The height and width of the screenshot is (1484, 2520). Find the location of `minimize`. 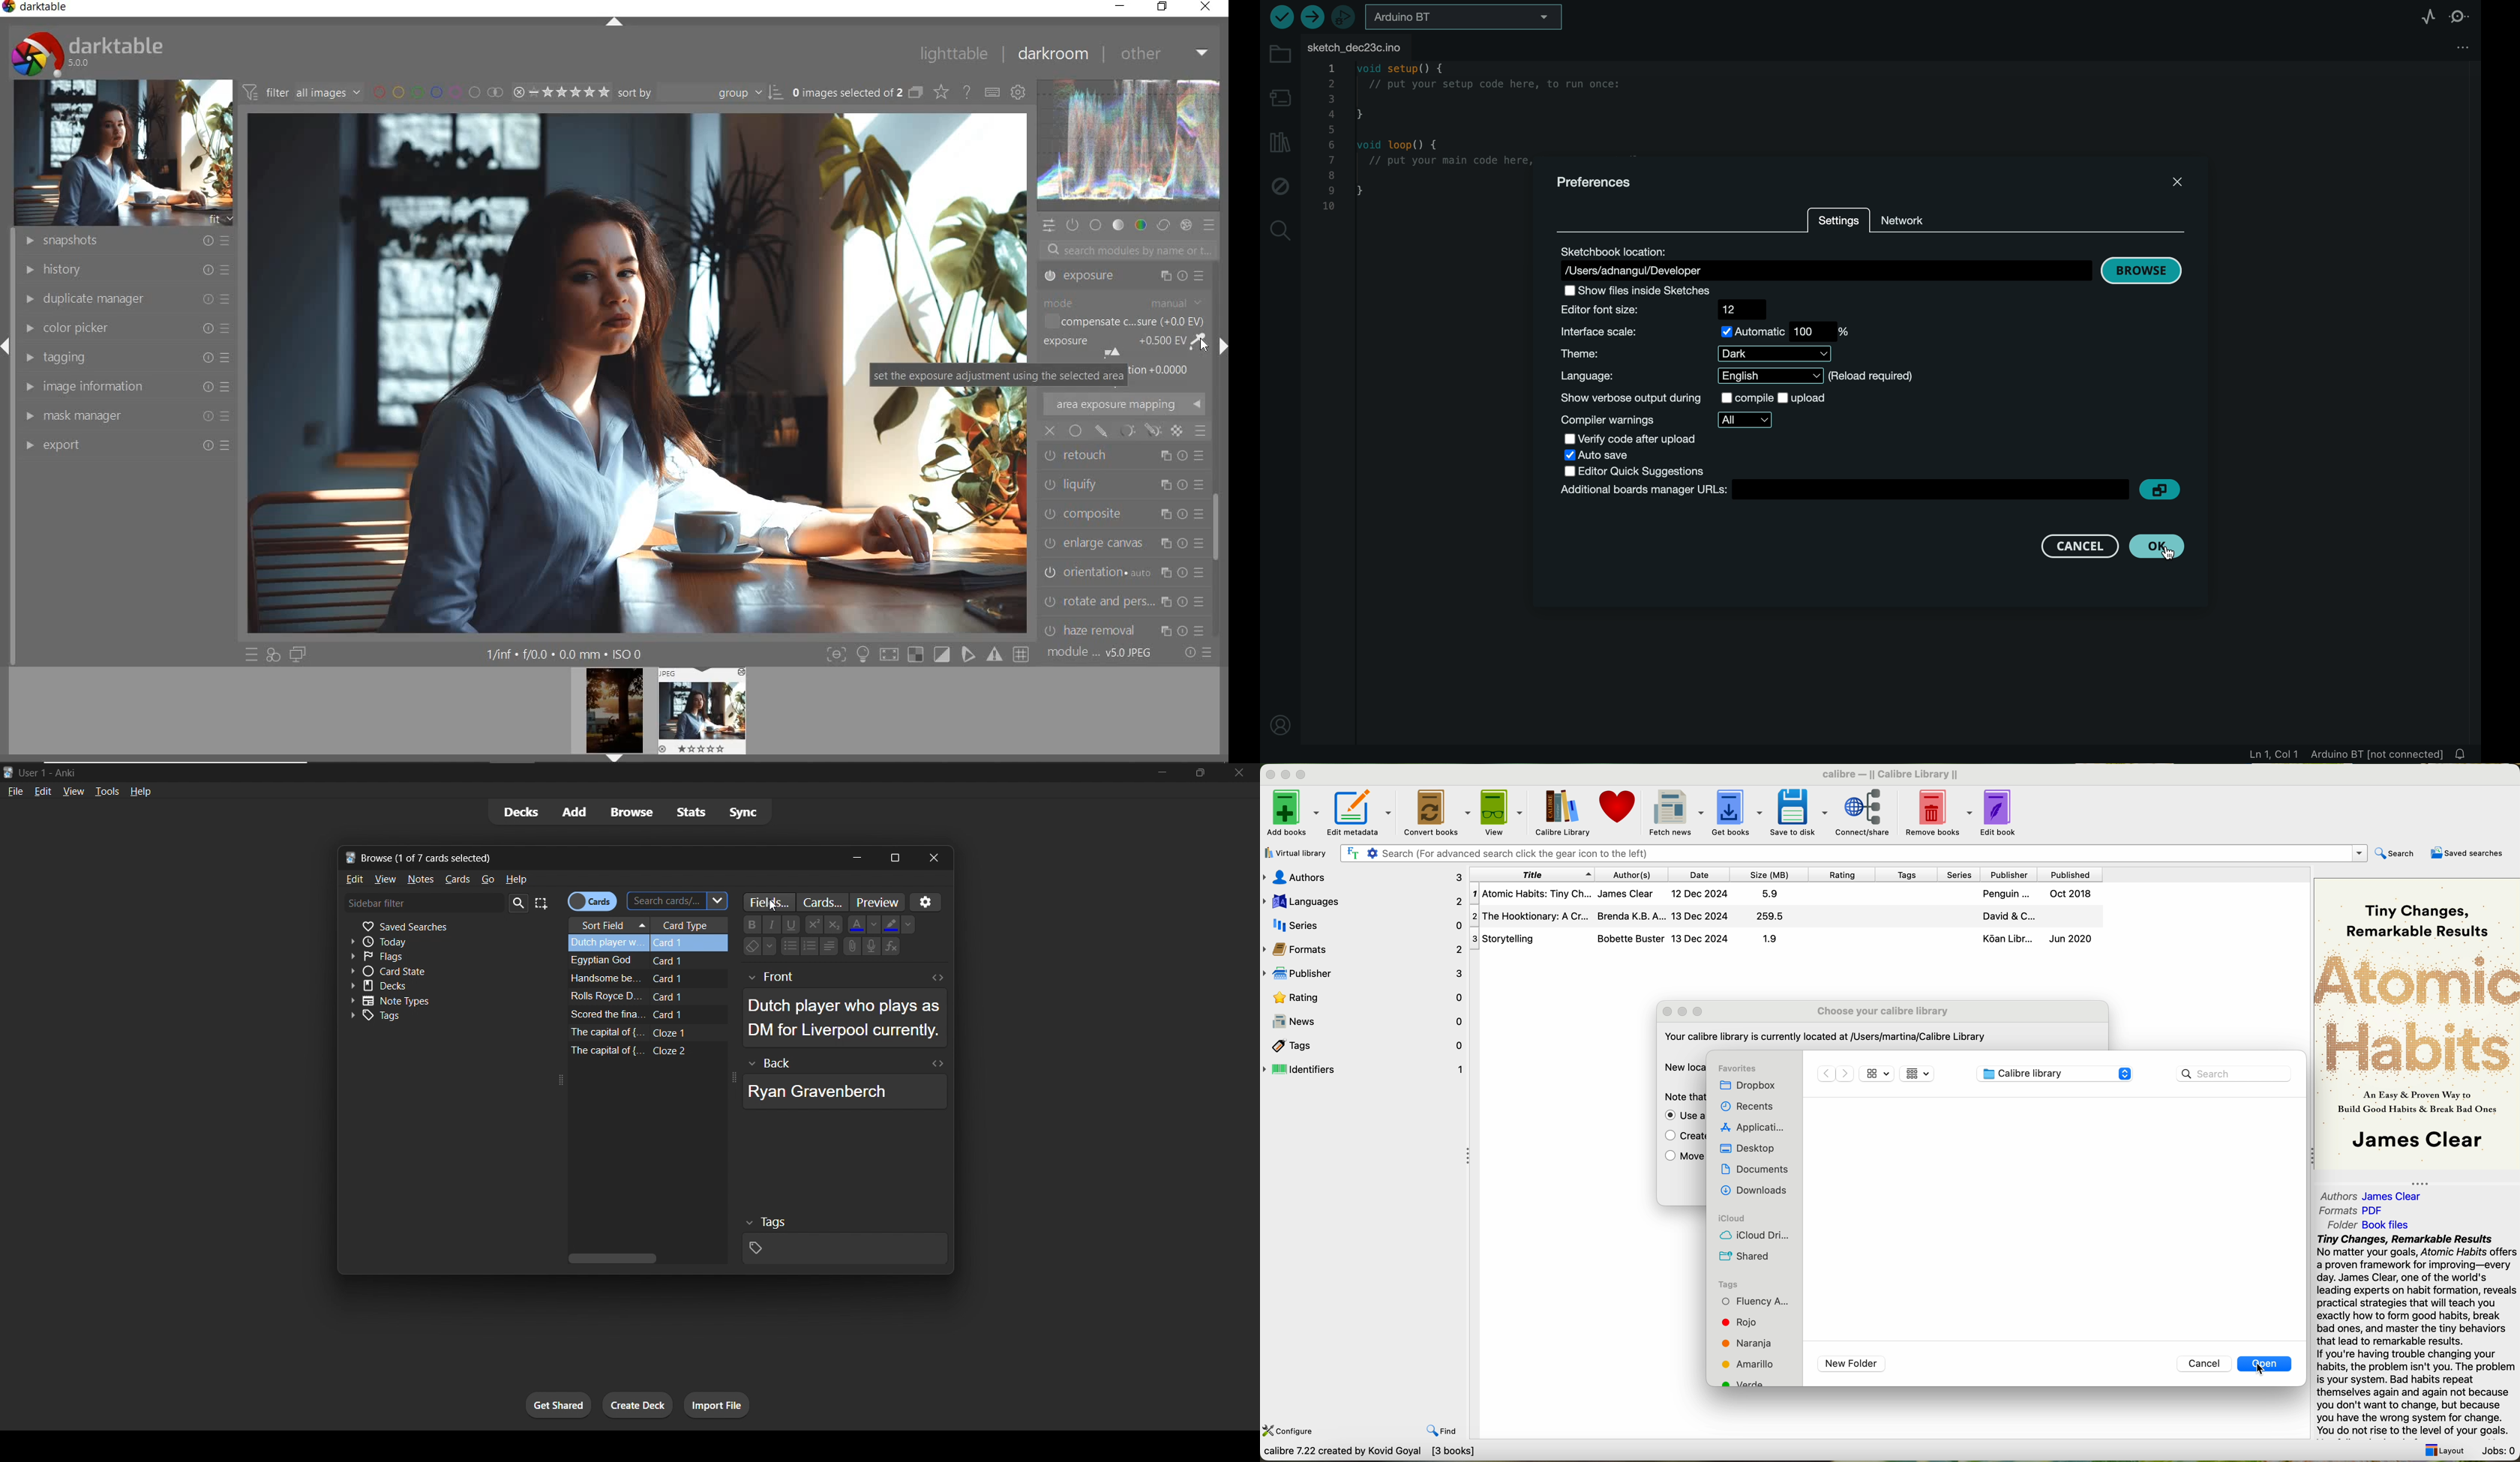

minimize is located at coordinates (856, 858).